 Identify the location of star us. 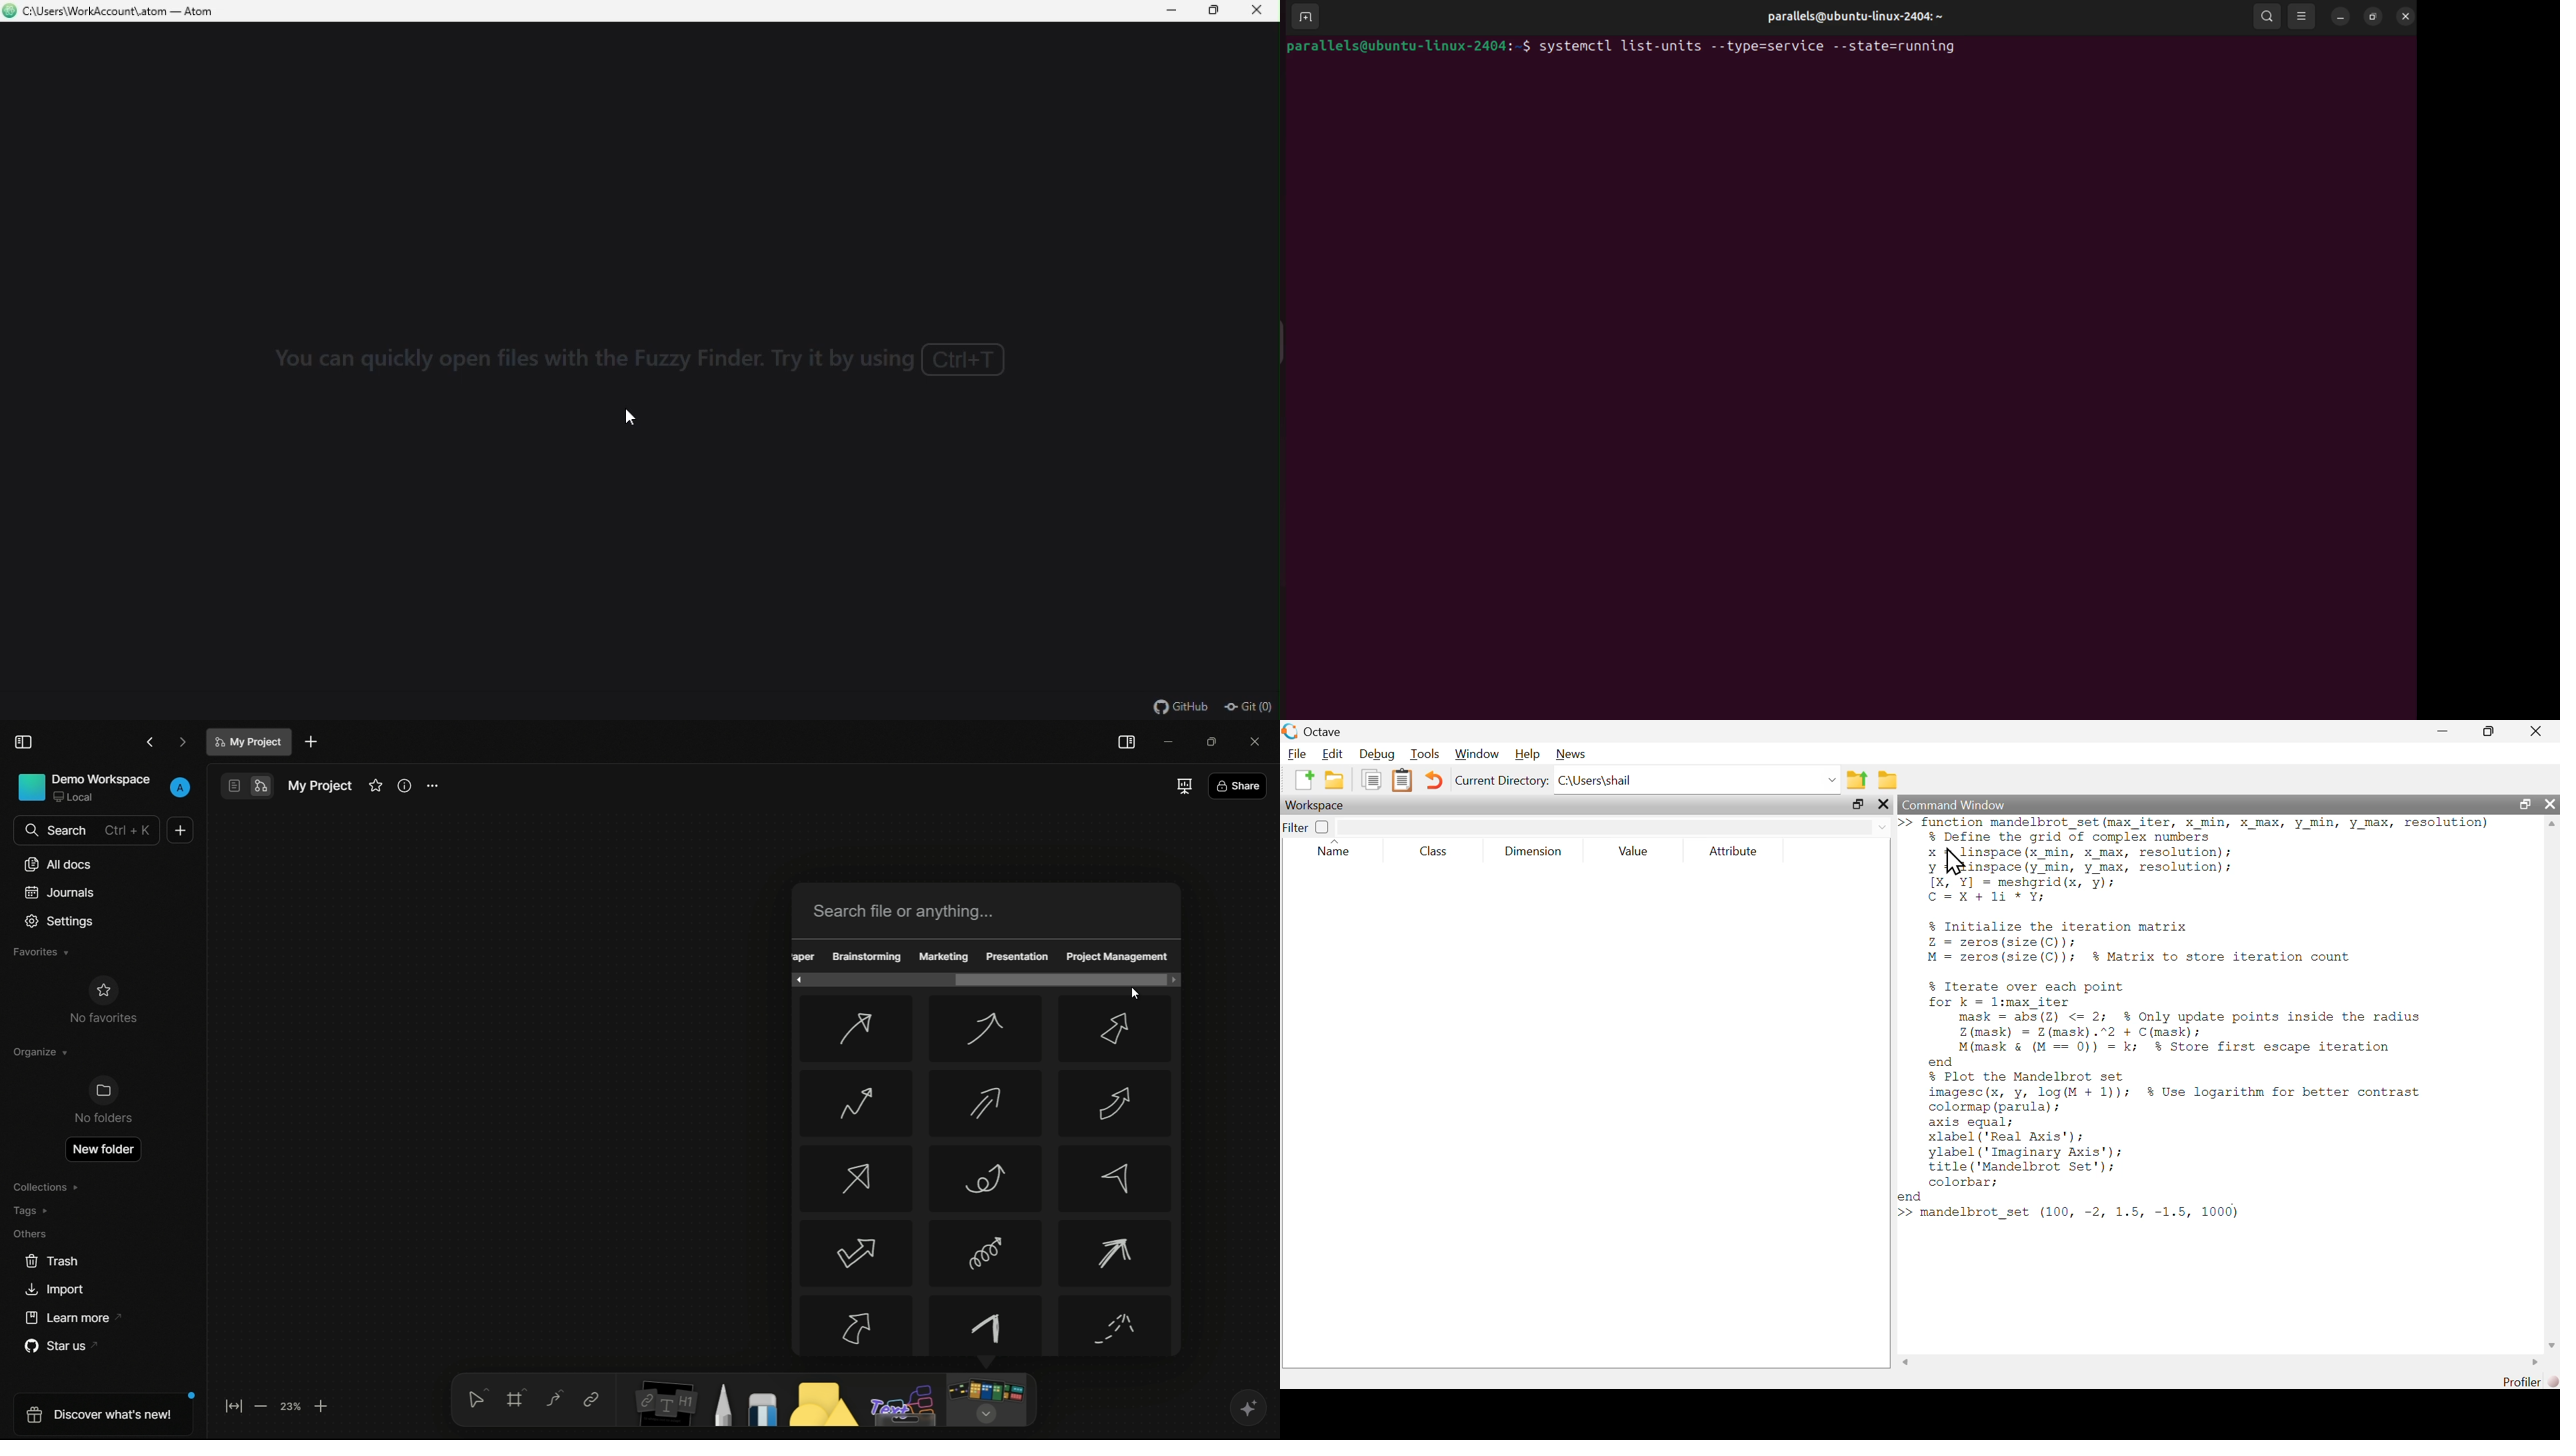
(65, 1347).